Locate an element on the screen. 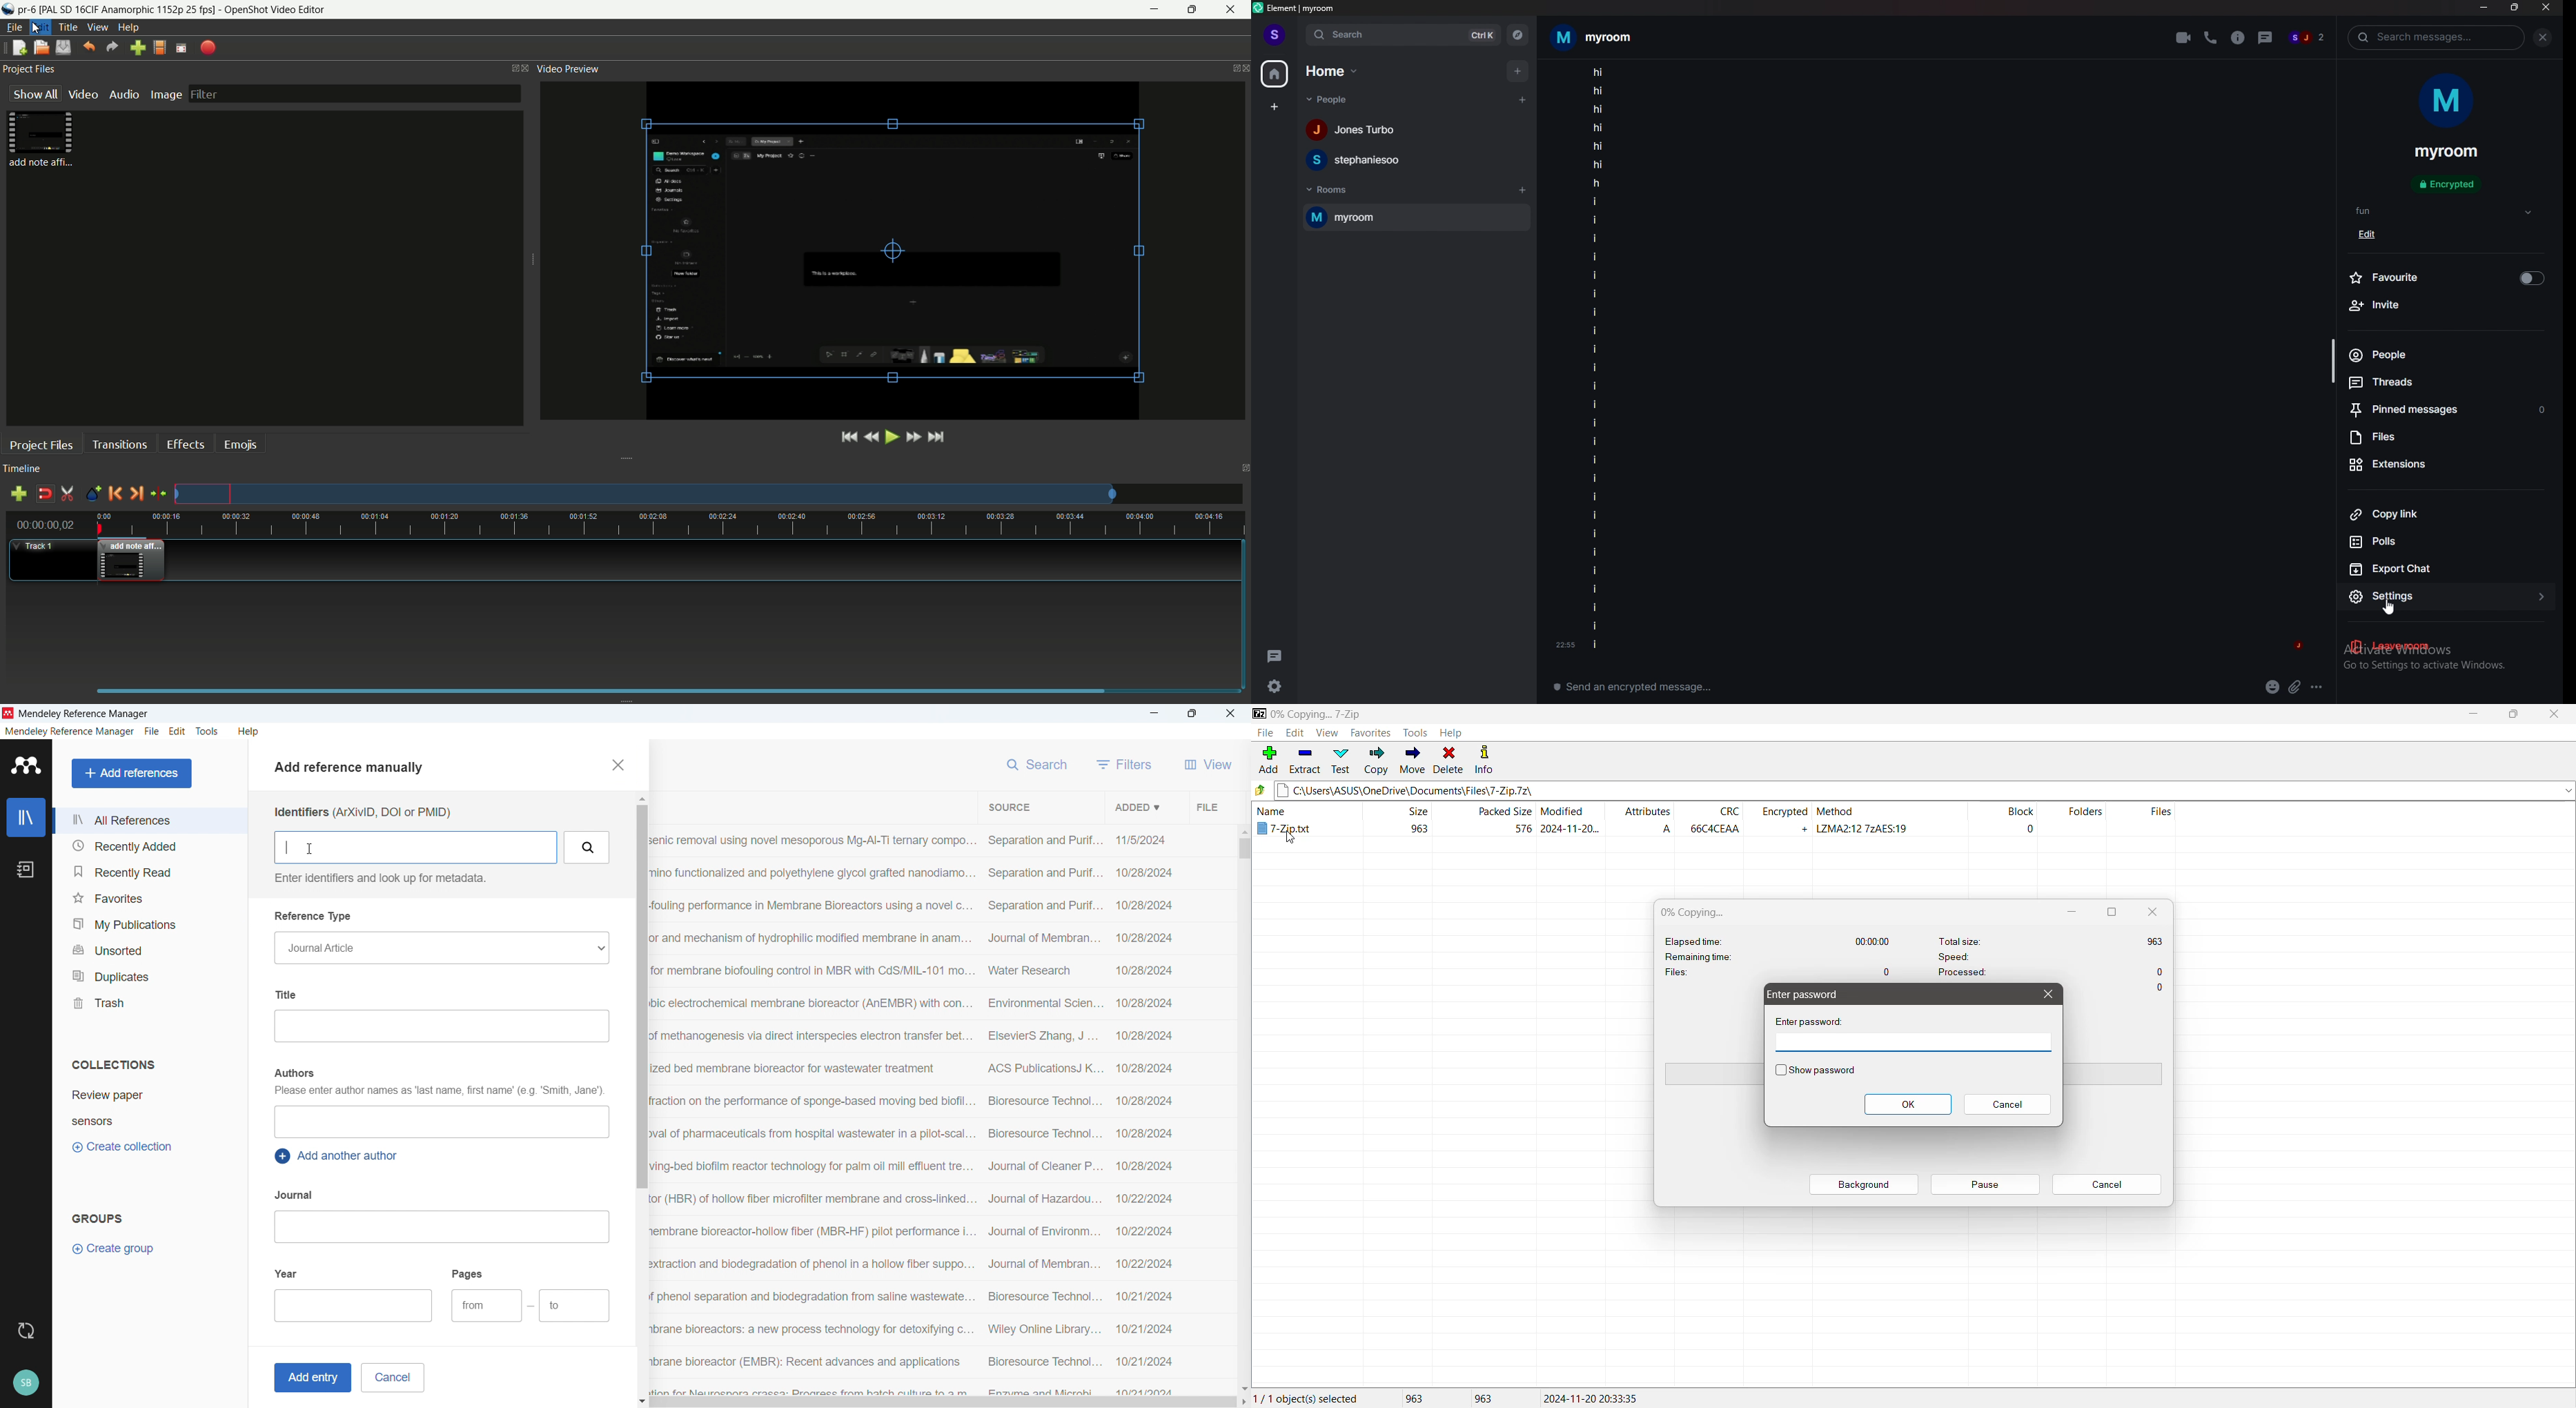  Recently read  is located at coordinates (148, 872).